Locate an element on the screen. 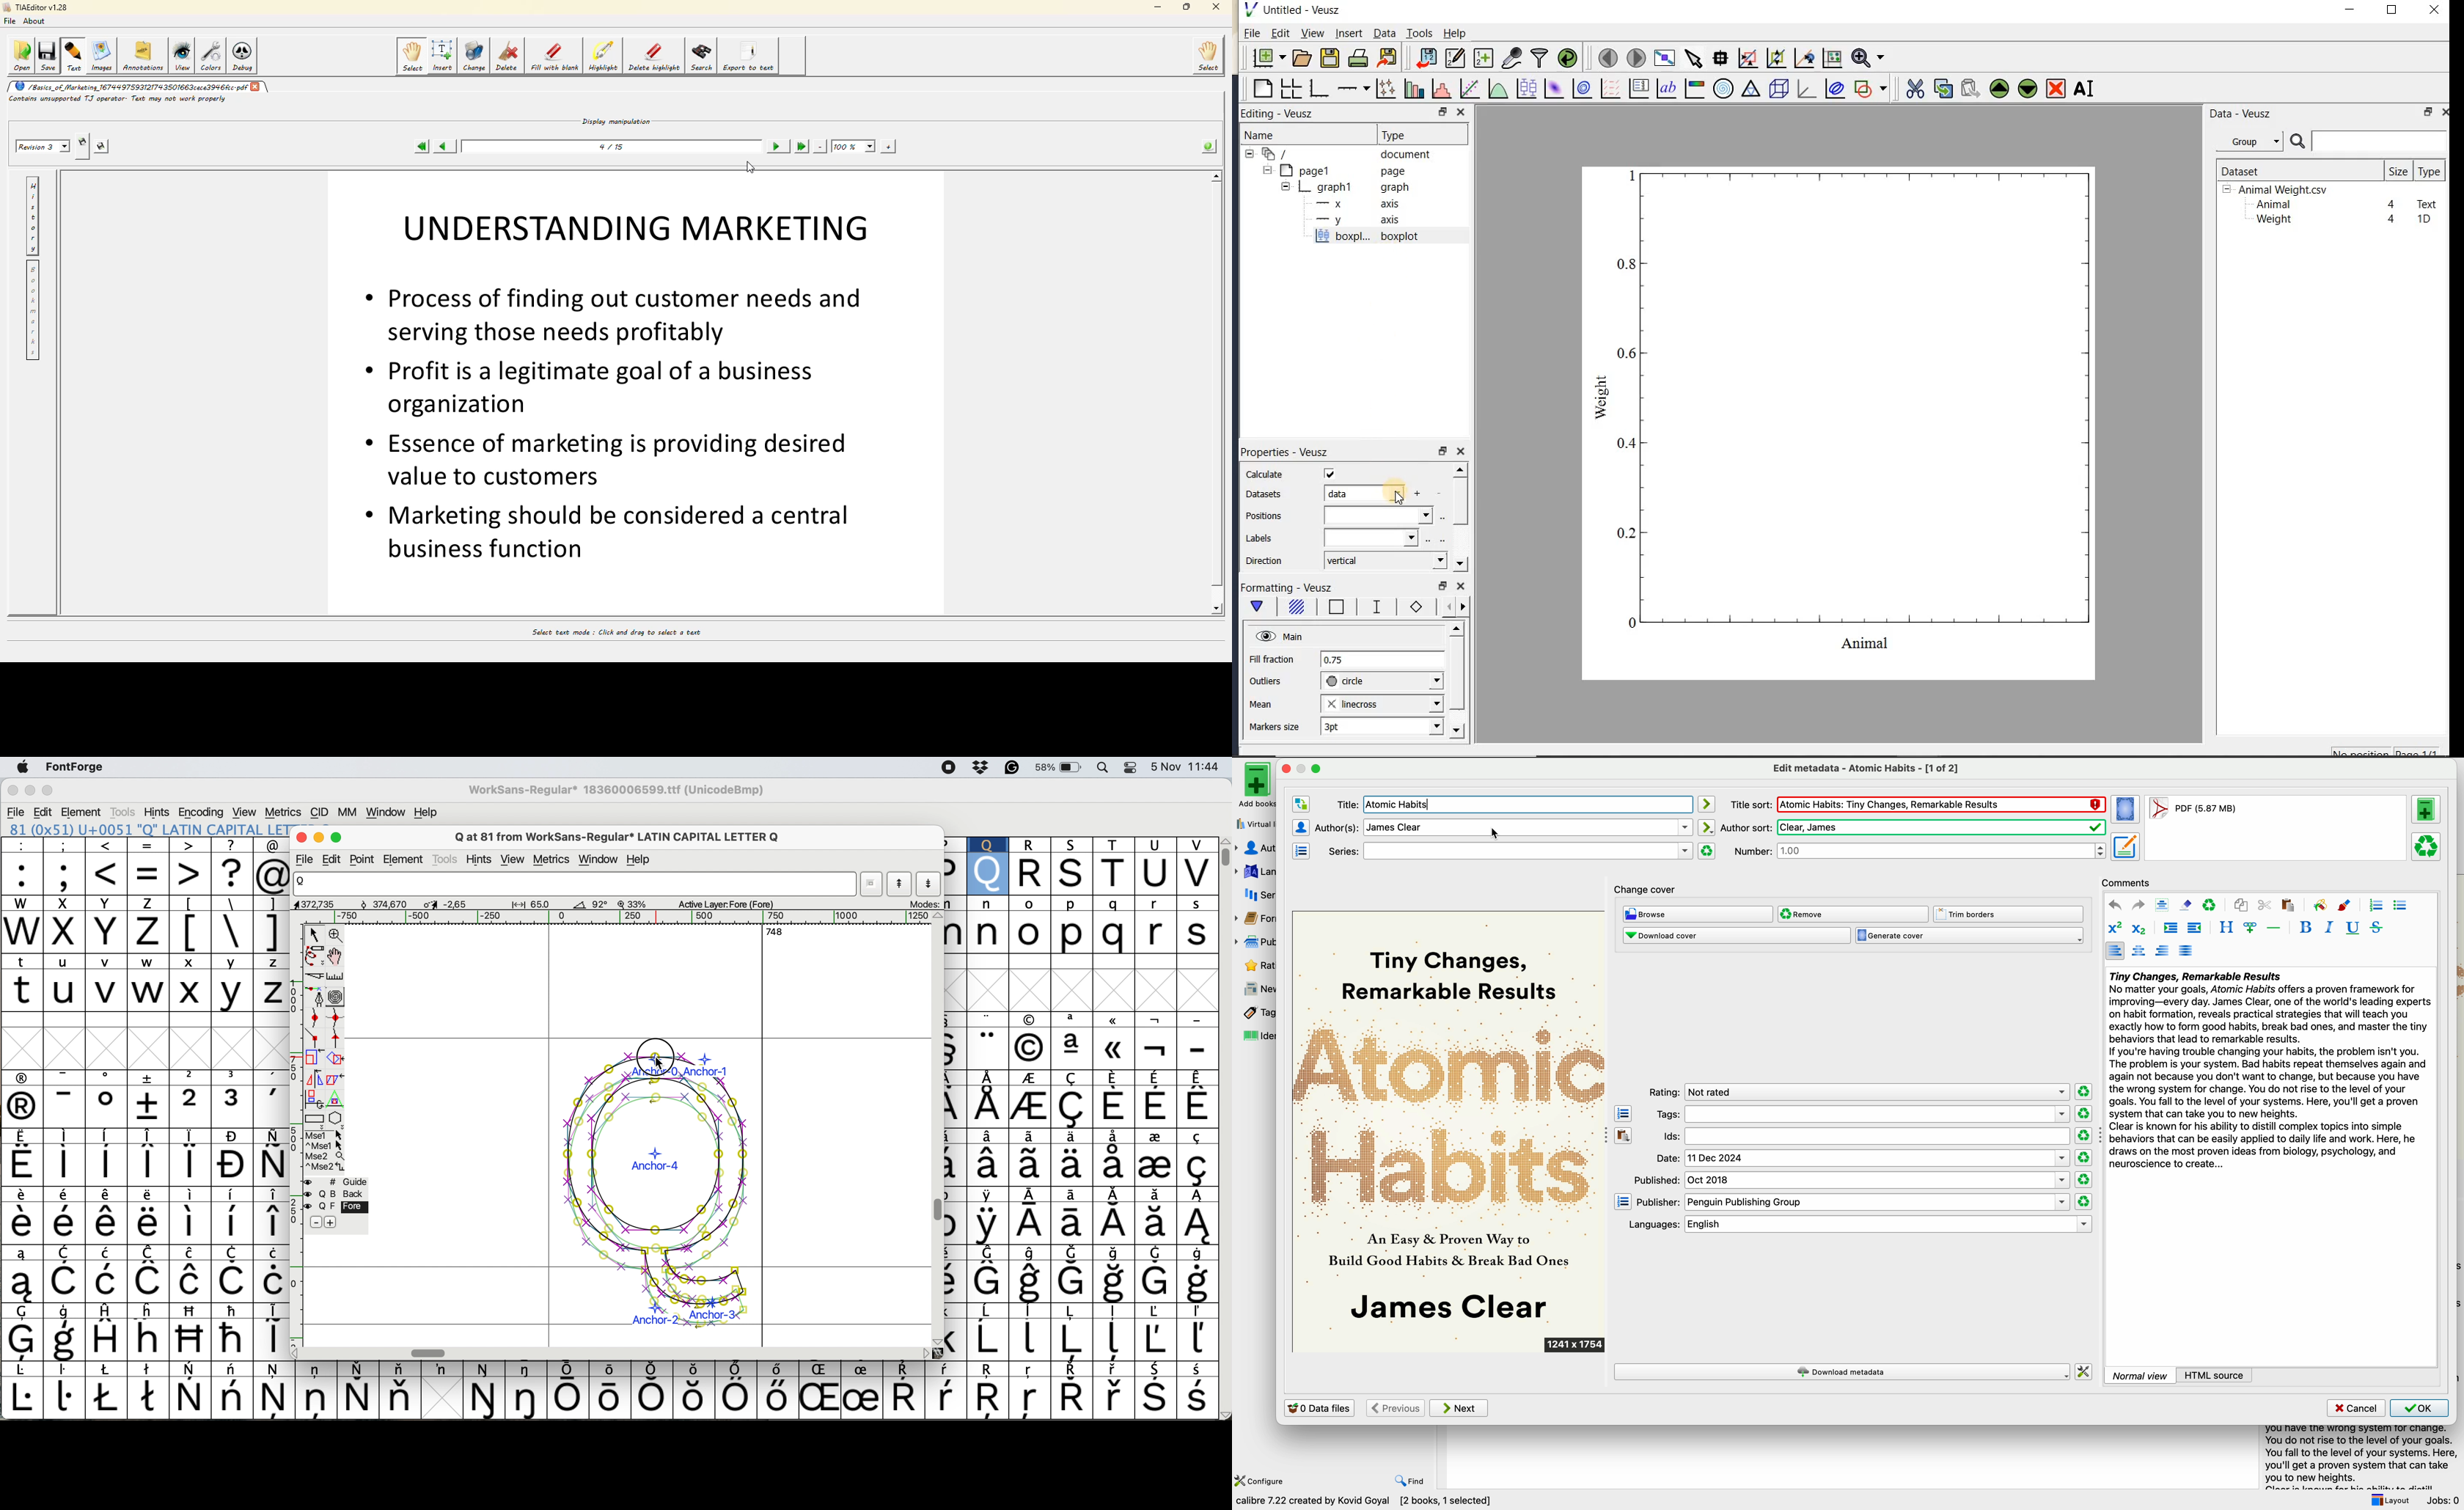  window is located at coordinates (387, 812).